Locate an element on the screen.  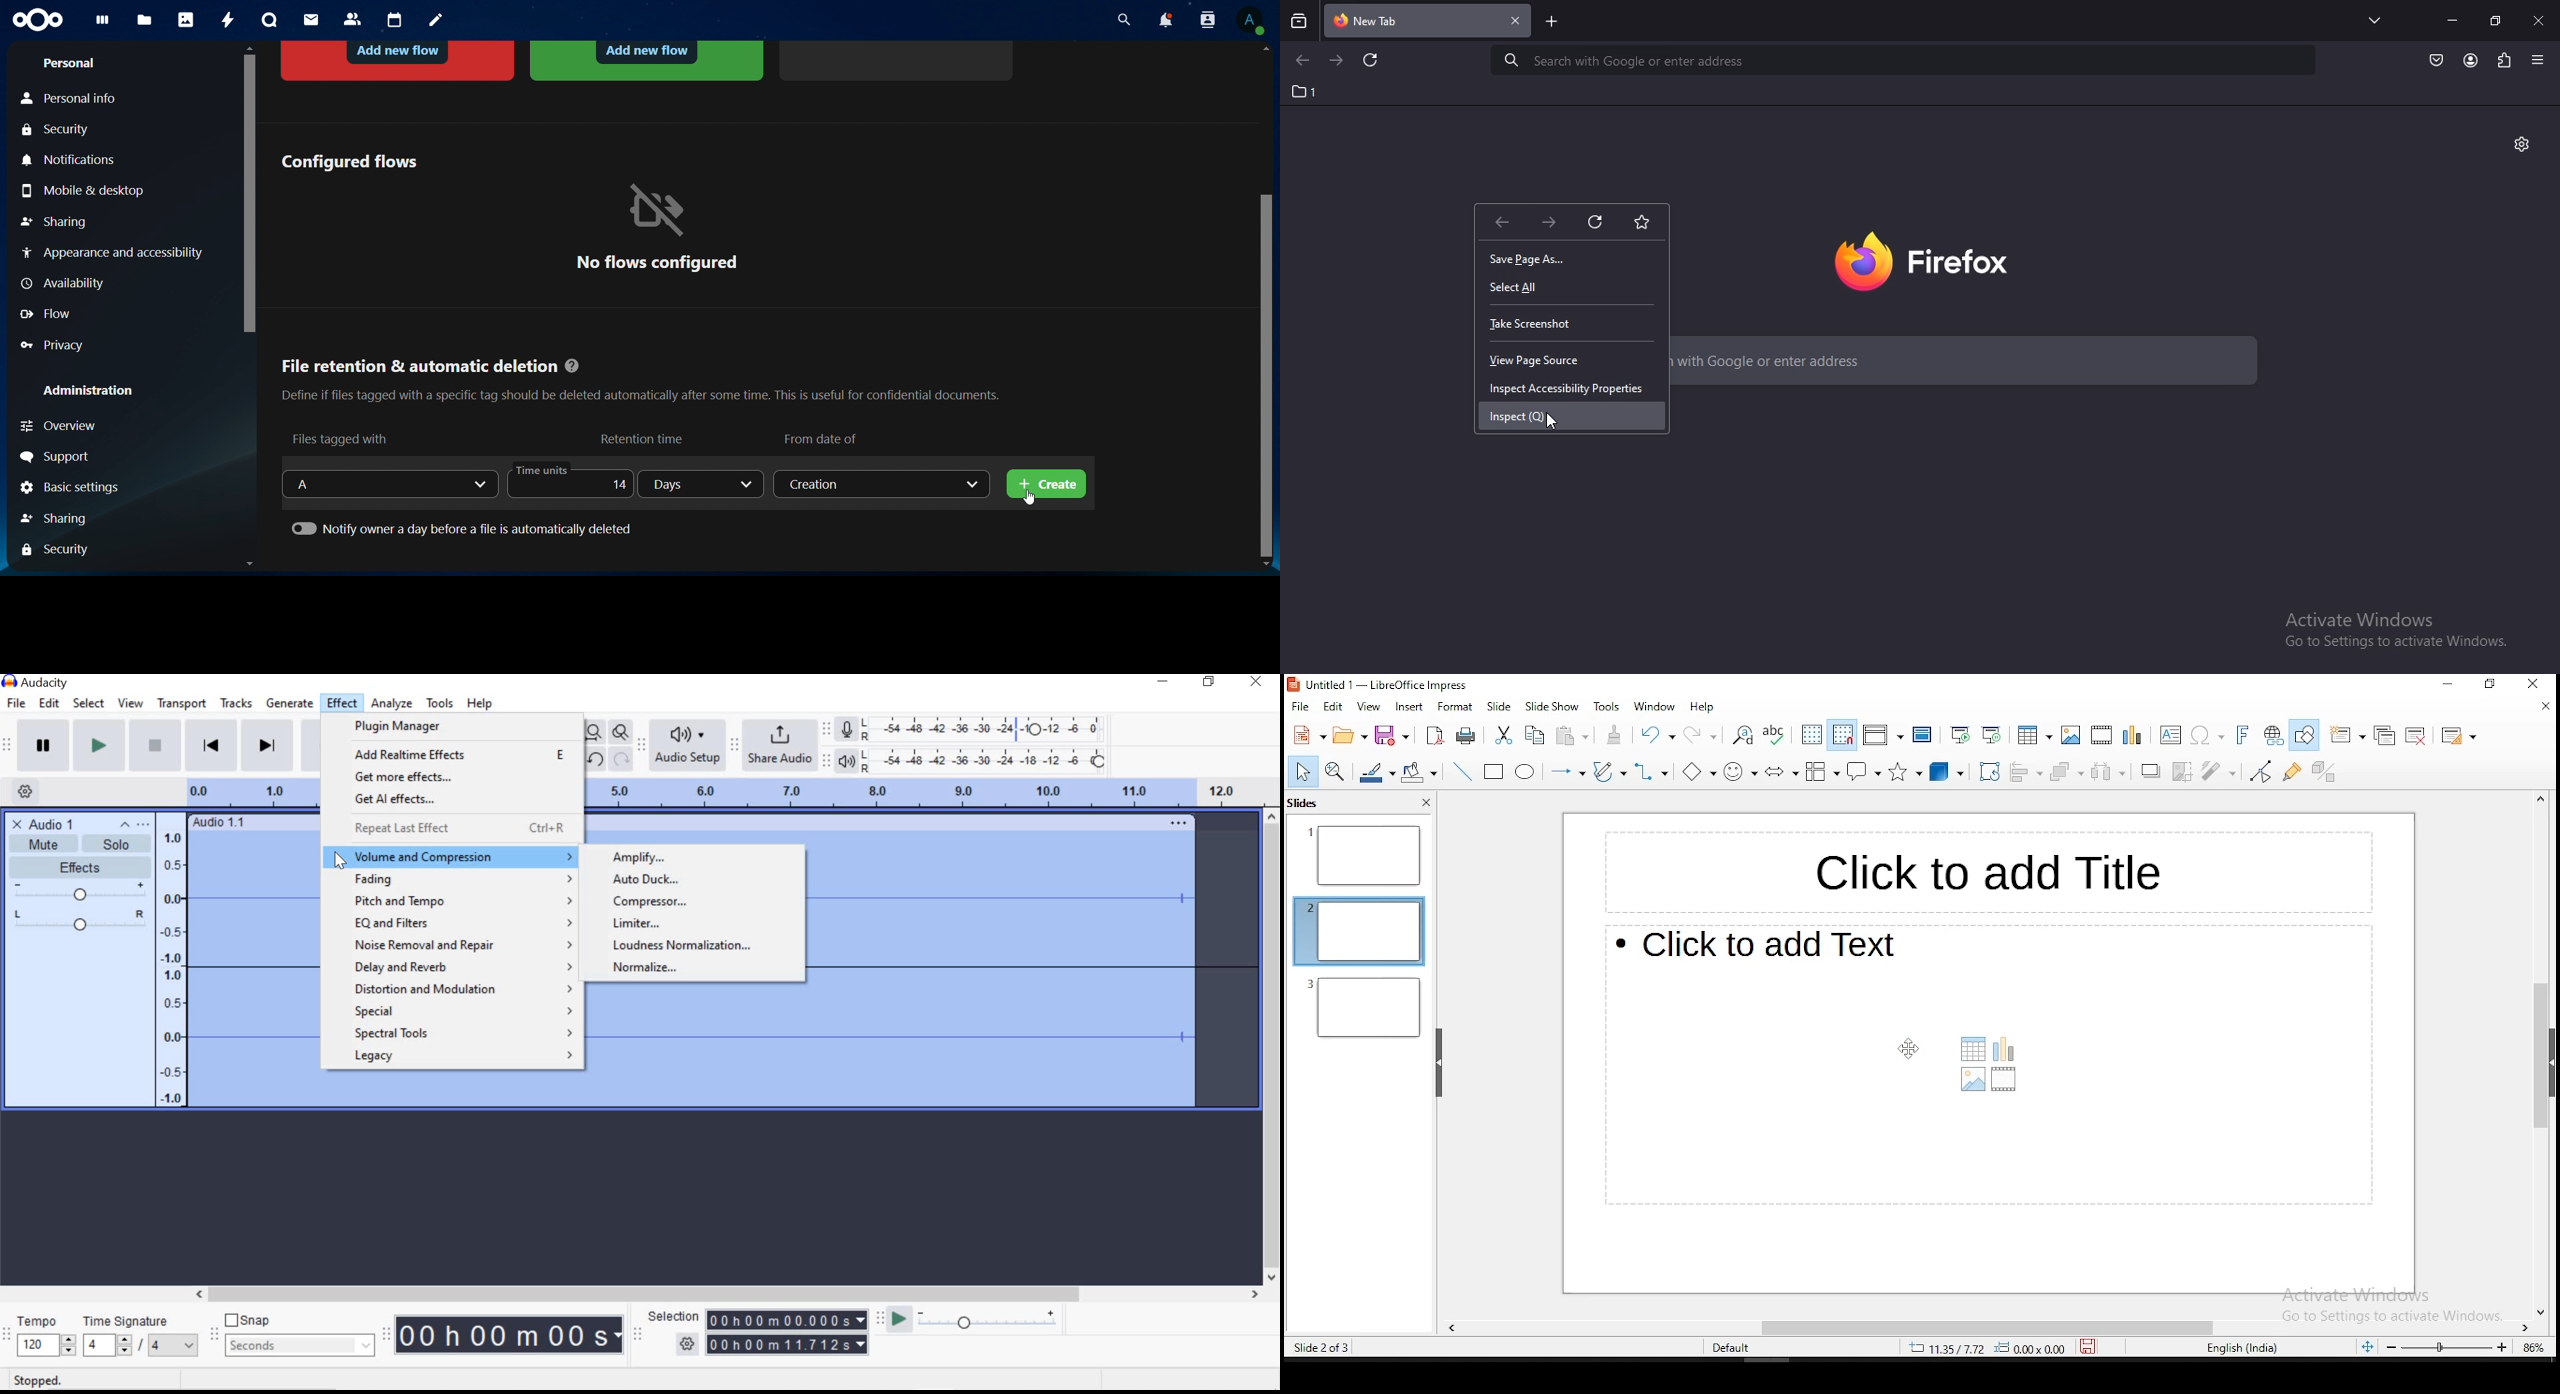
inspect accessibility properties is located at coordinates (1570, 387).